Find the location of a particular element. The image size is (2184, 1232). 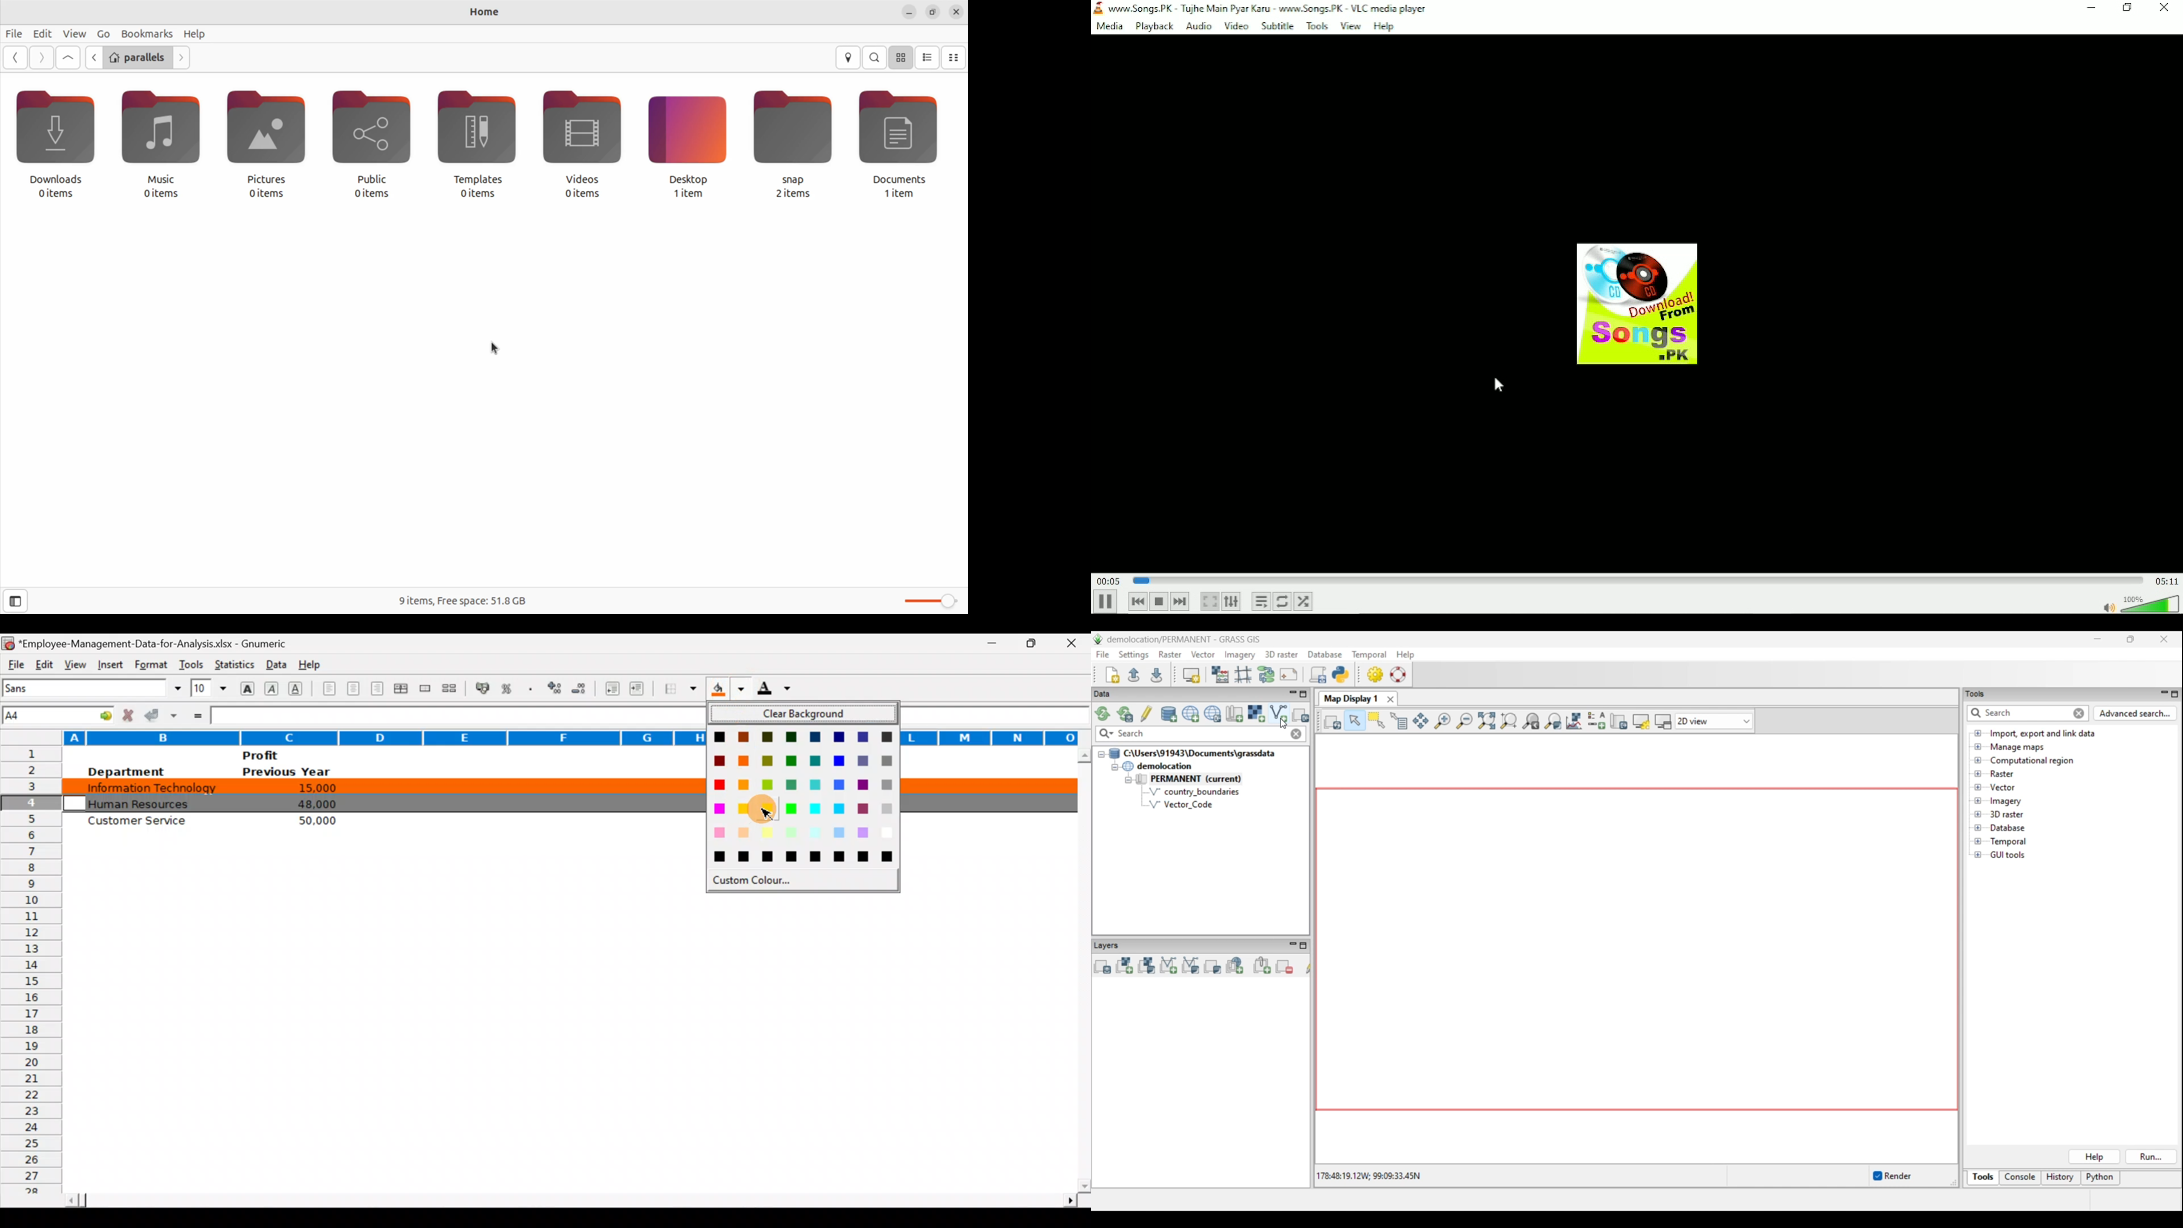

Formula bar is located at coordinates (453, 715).